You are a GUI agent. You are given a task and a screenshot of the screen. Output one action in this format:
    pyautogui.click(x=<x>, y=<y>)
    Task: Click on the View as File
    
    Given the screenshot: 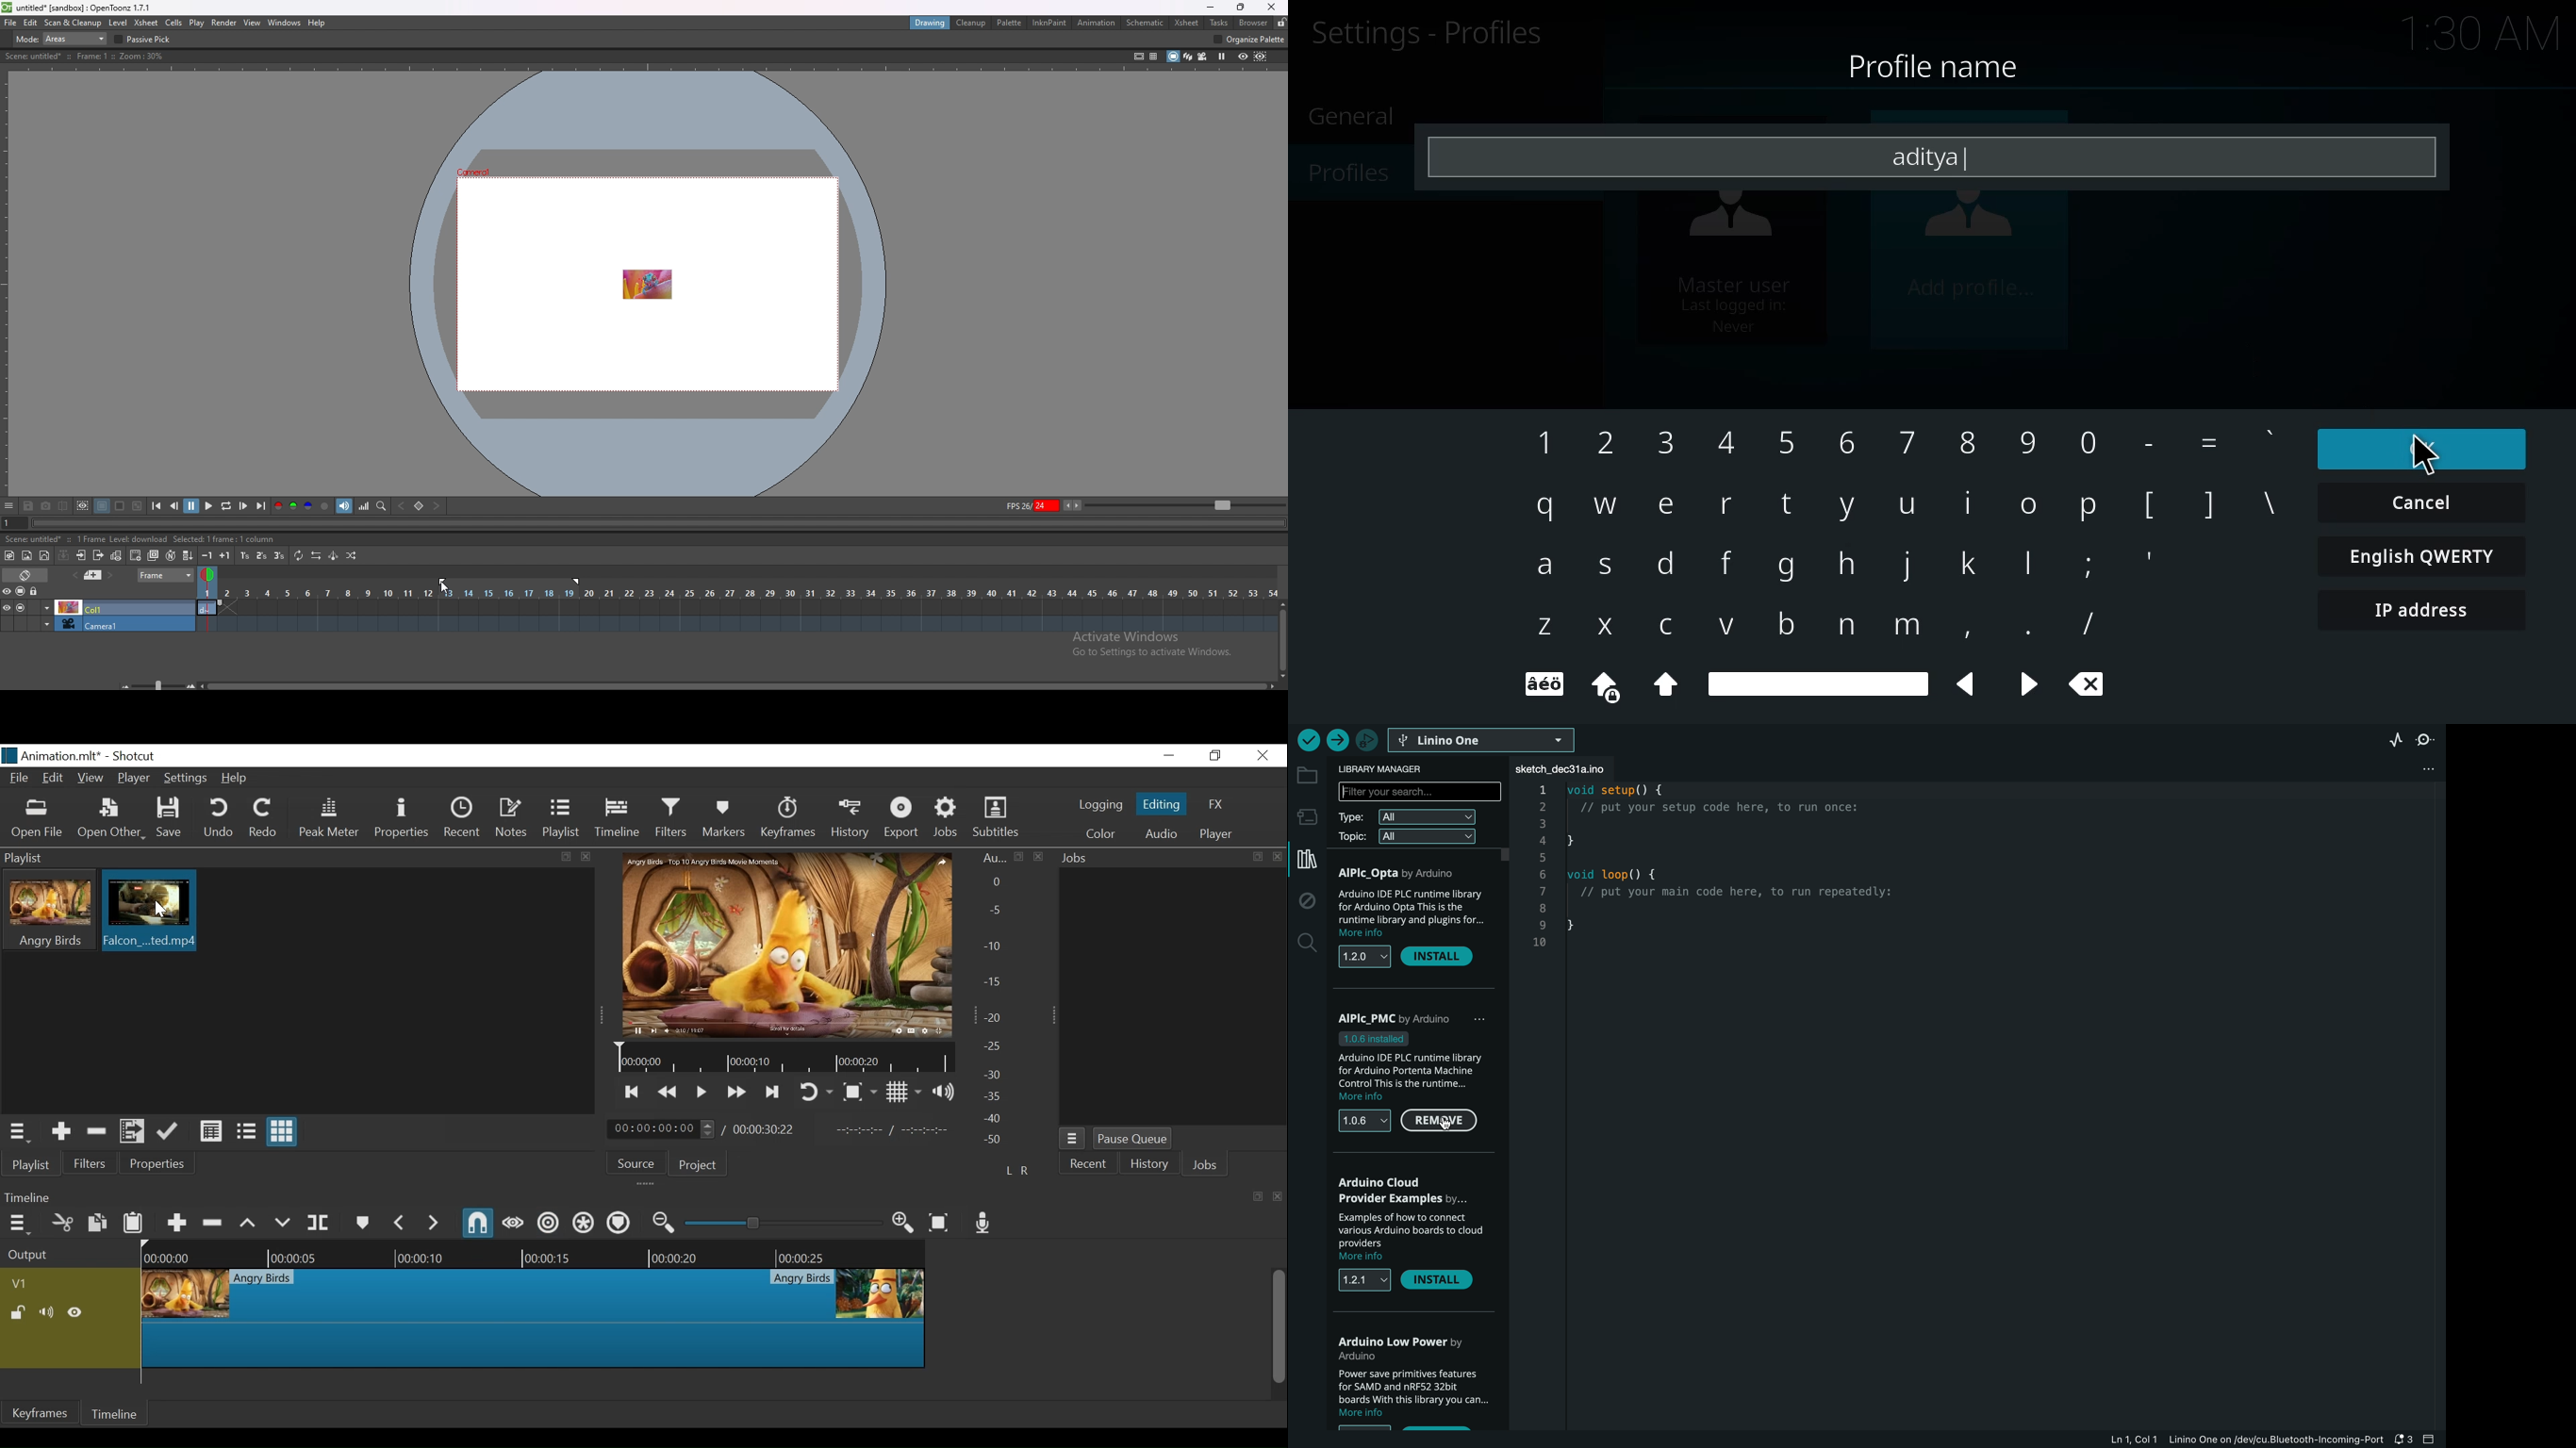 What is the action you would take?
    pyautogui.click(x=246, y=1132)
    